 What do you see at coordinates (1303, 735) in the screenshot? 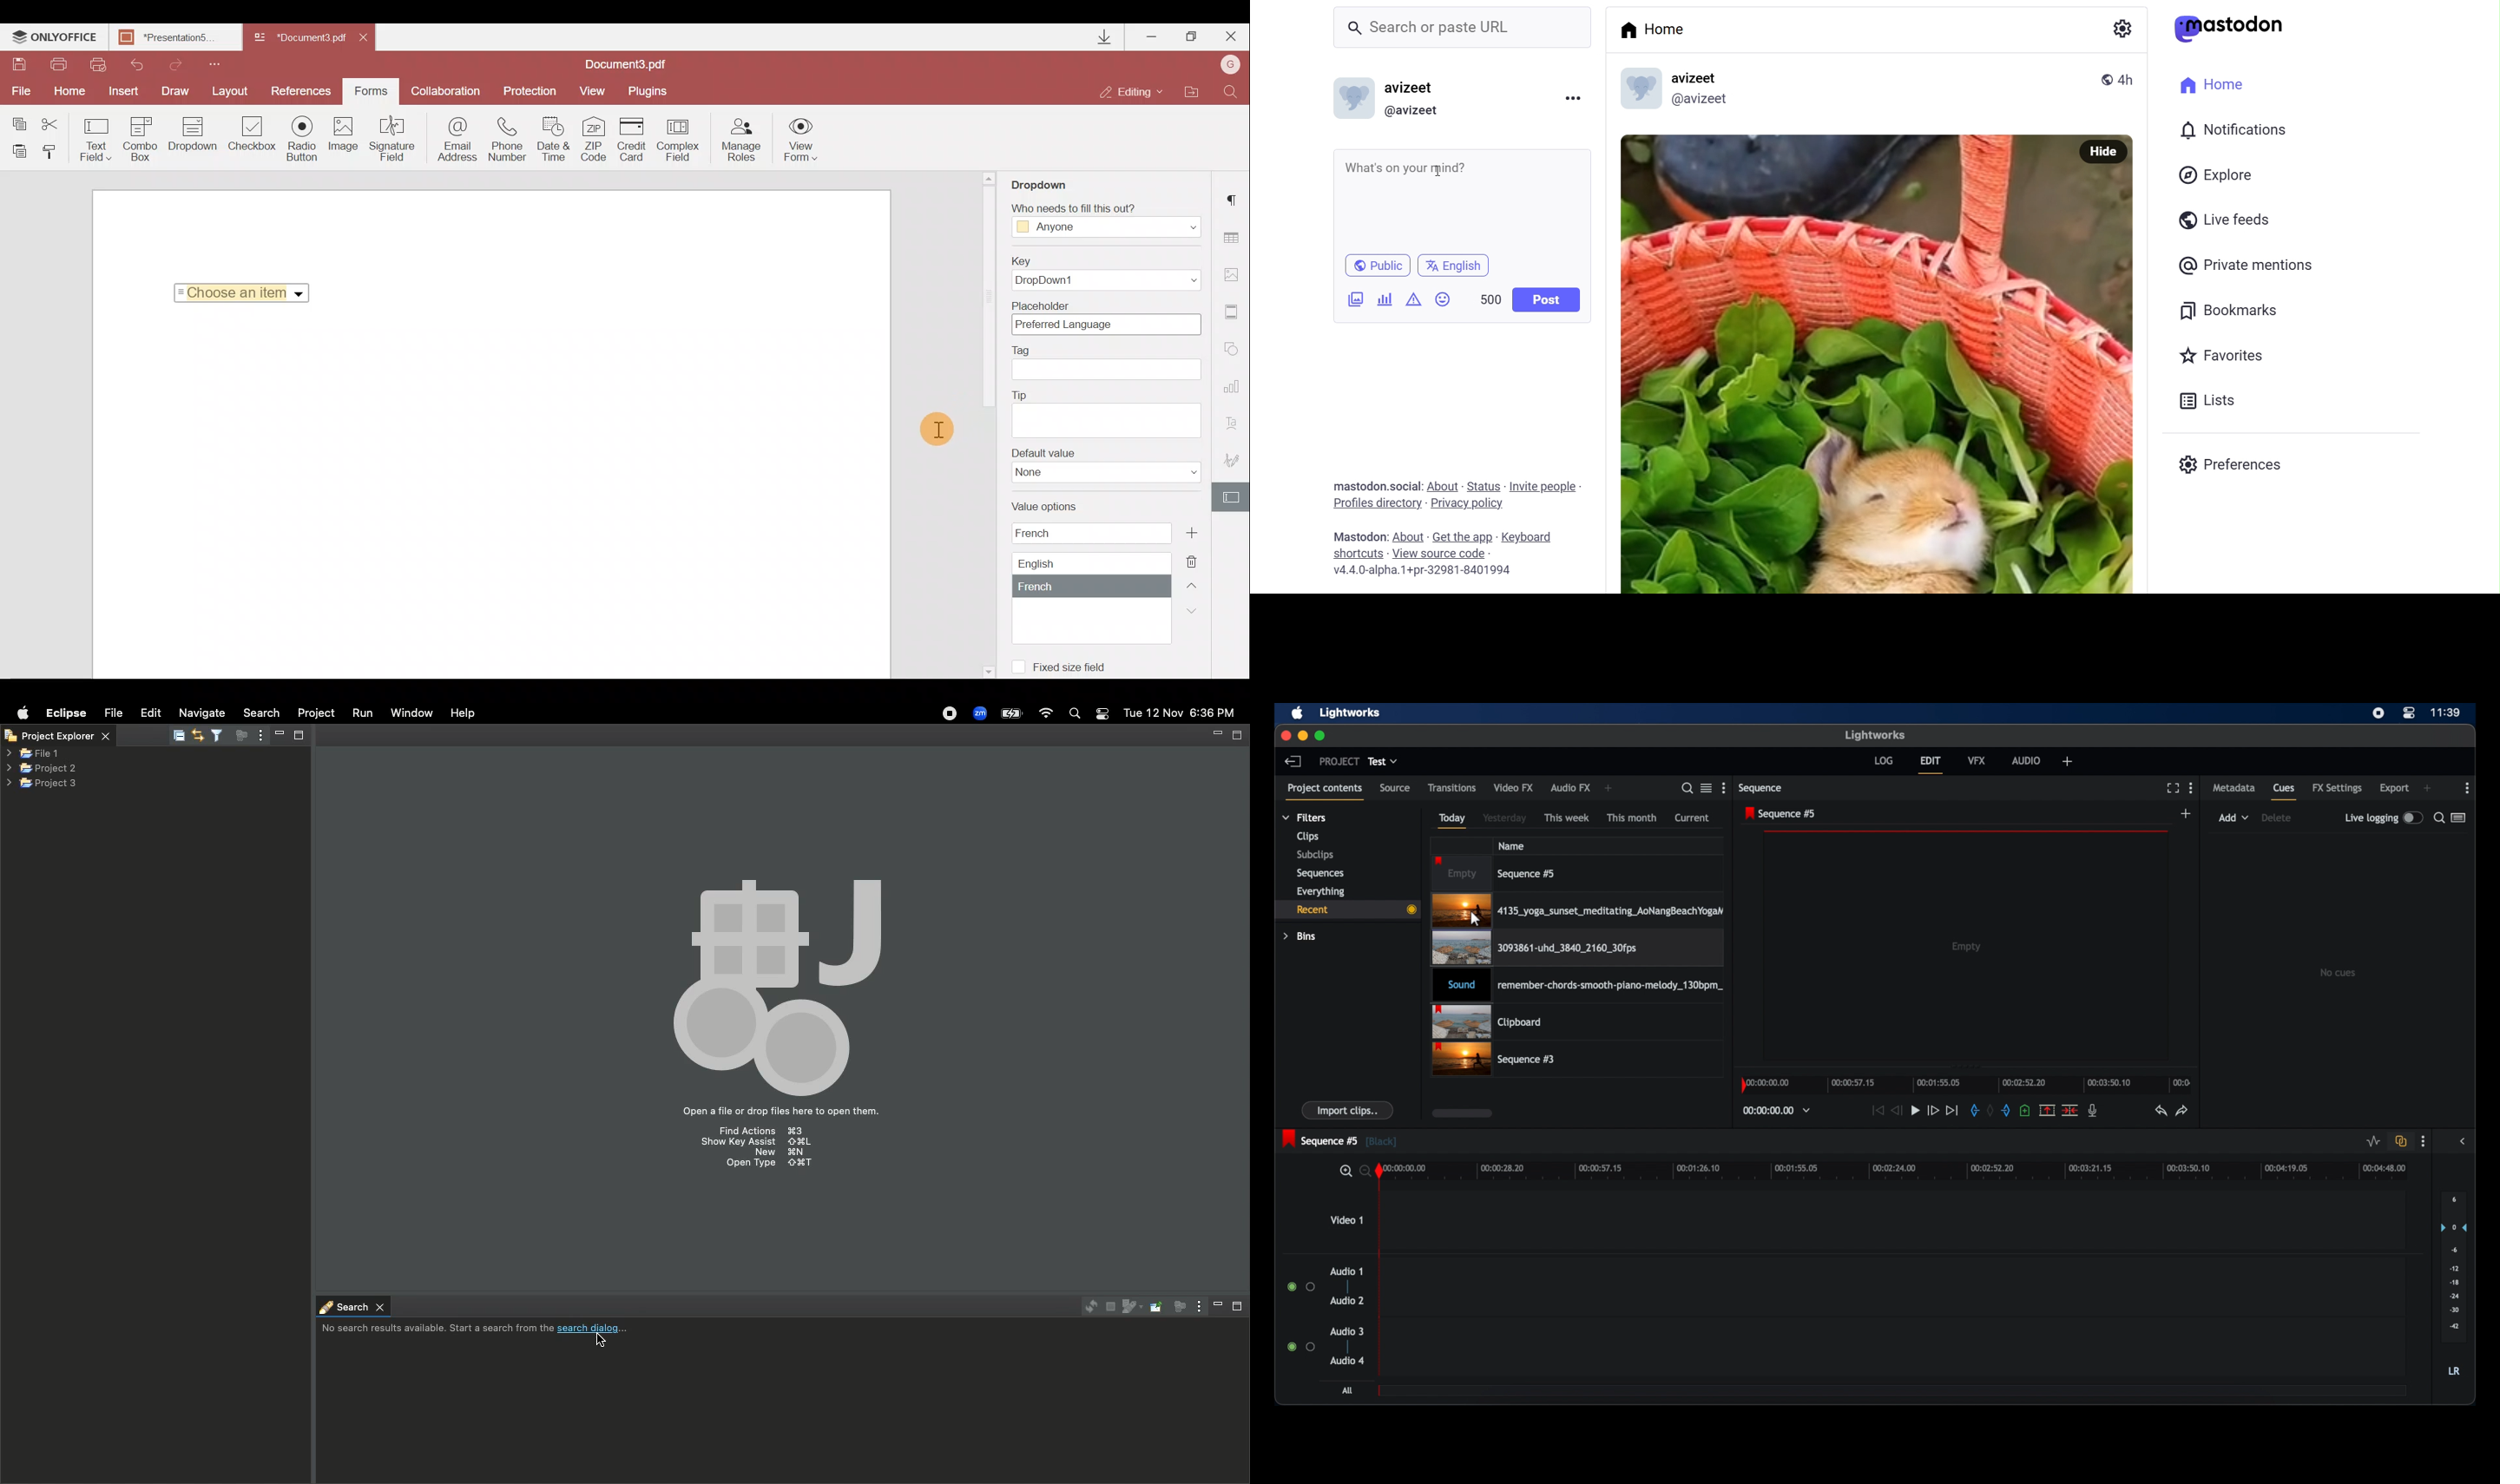
I see `minimize` at bounding box center [1303, 735].